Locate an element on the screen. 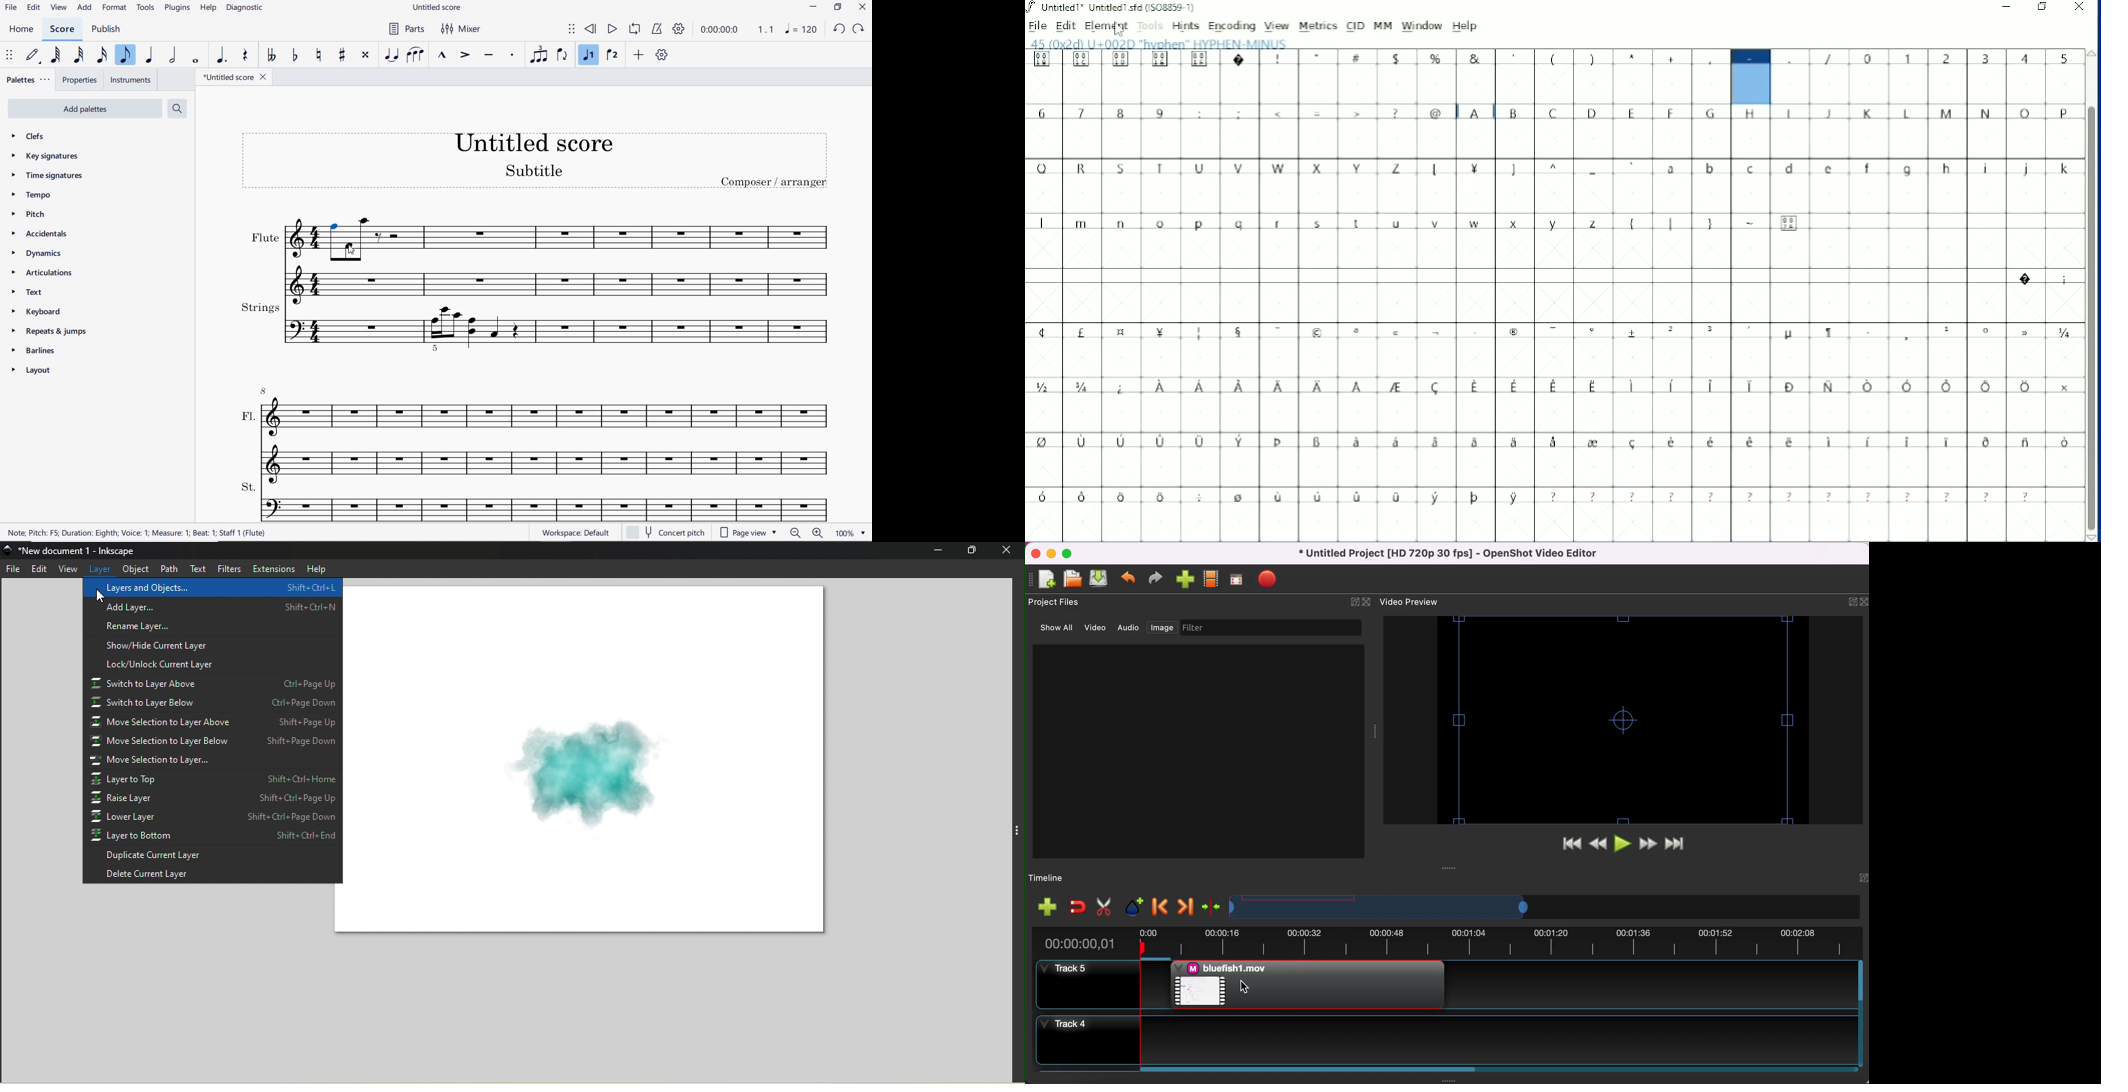 The image size is (2128, 1092). fast forward is located at coordinates (1649, 844).